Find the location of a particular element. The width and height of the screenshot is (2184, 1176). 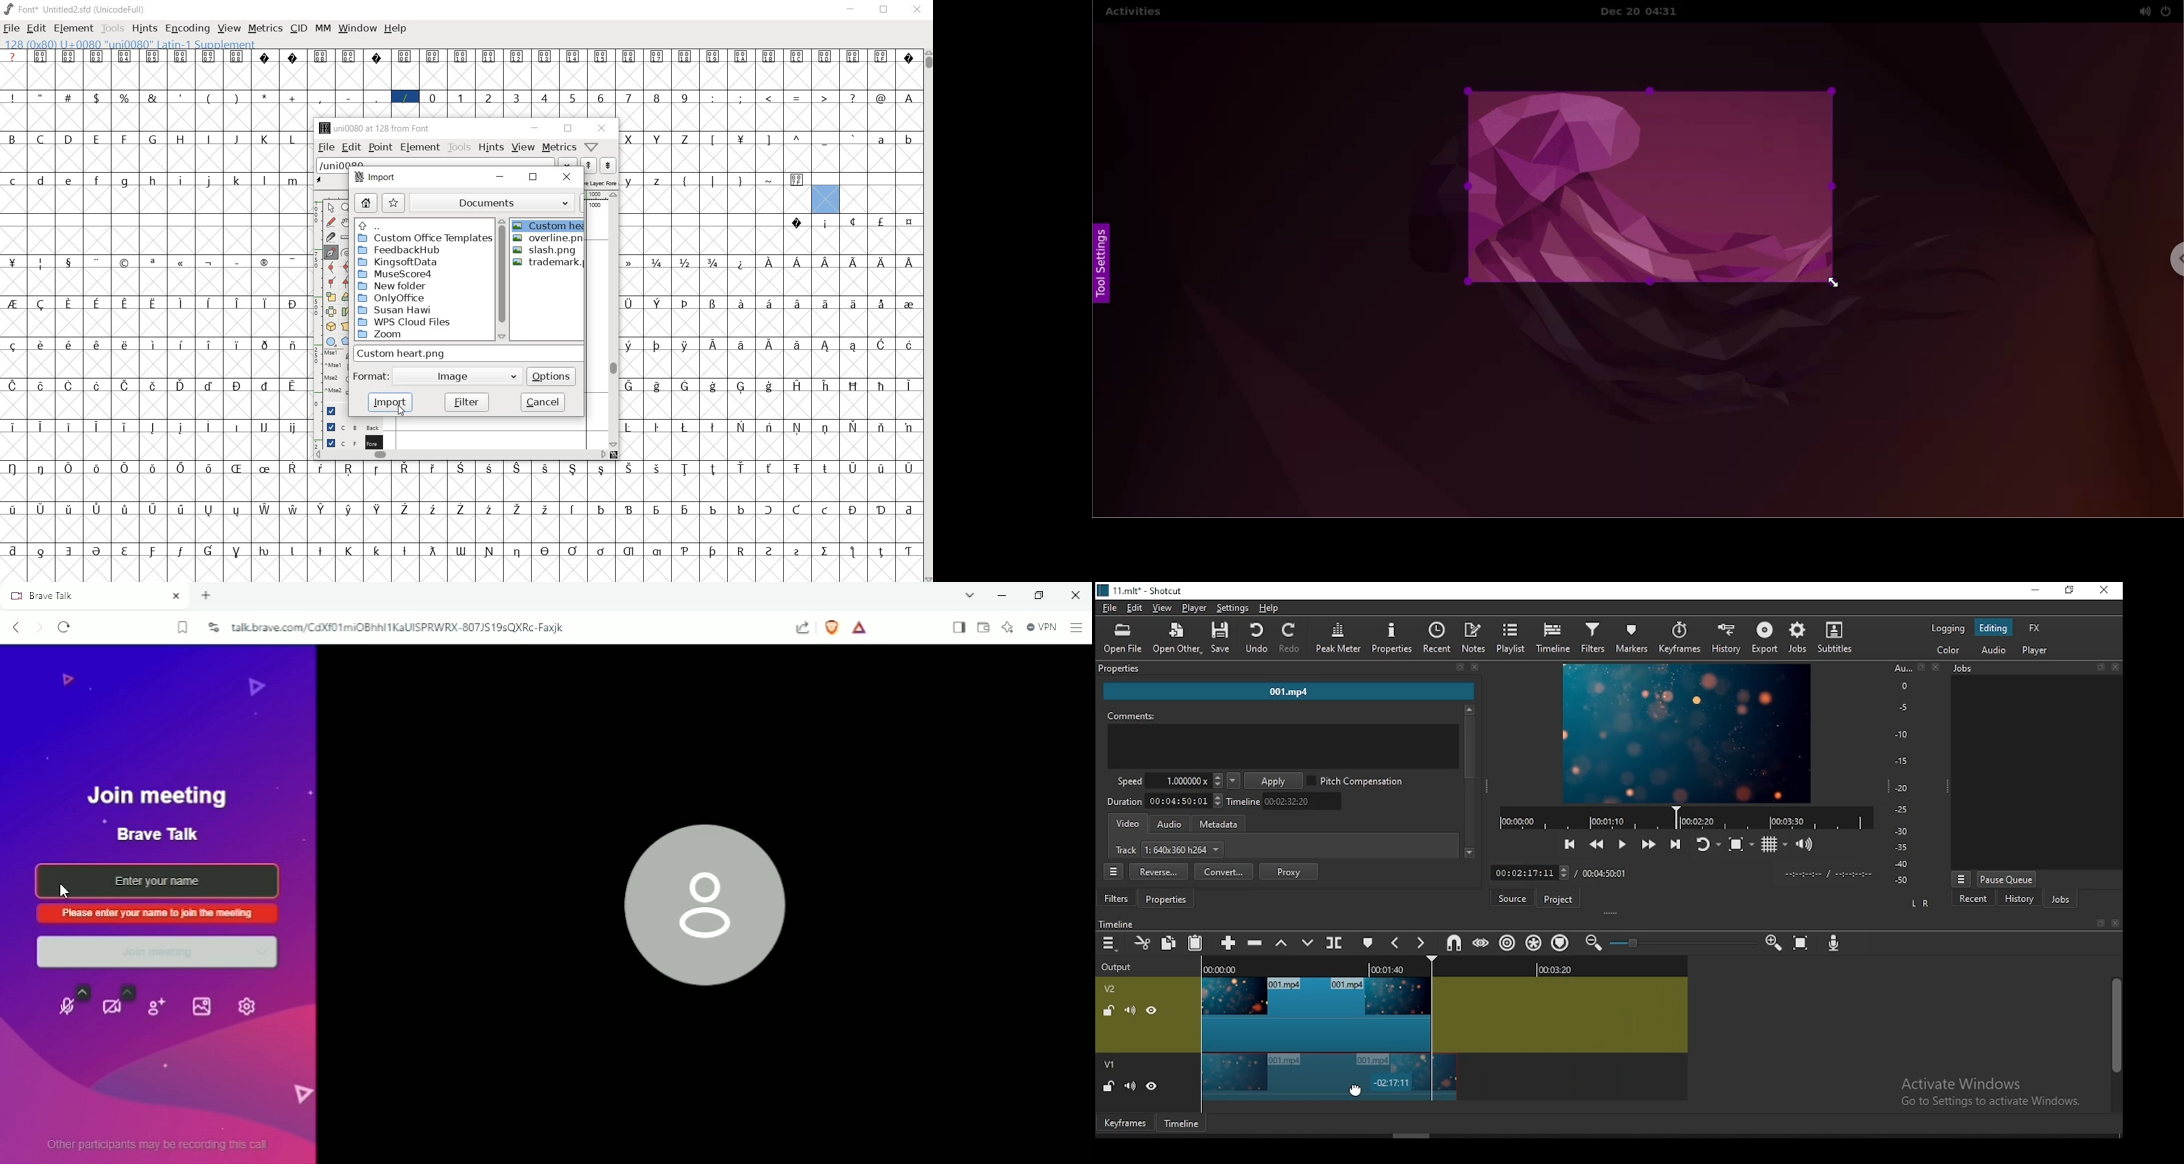

glyph is located at coordinates (657, 386).